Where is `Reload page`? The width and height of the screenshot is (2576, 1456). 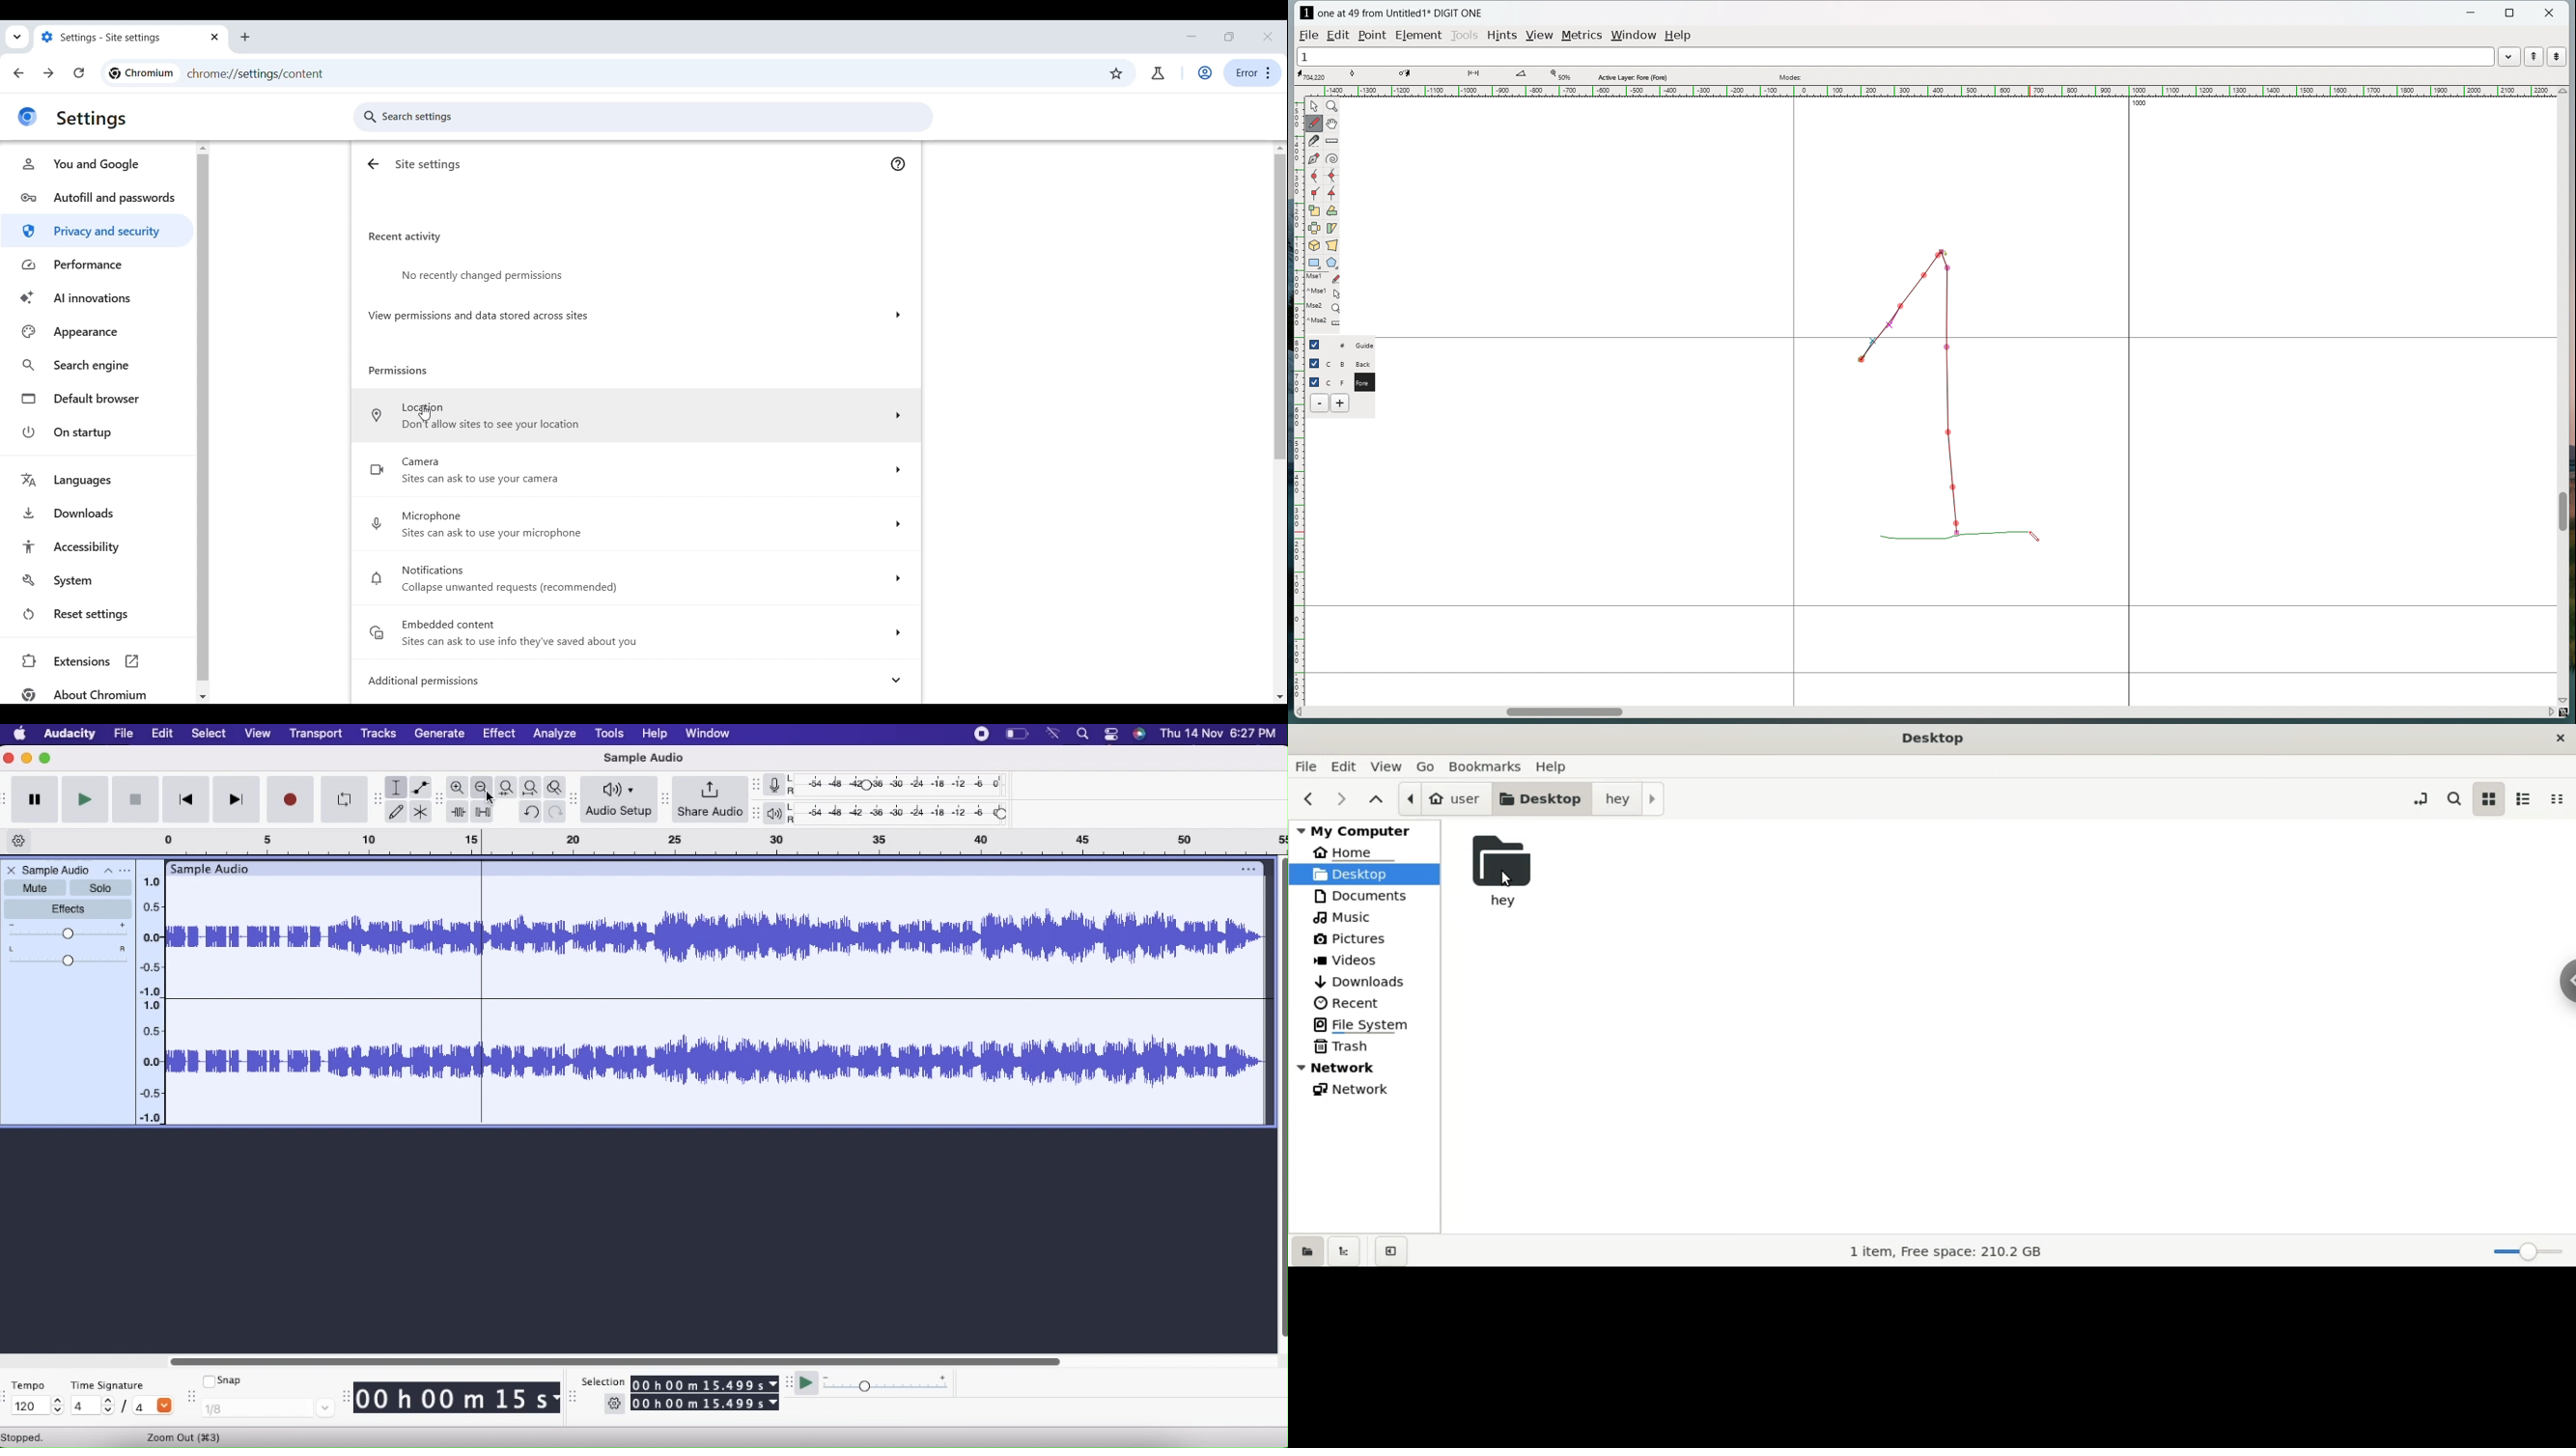
Reload page is located at coordinates (79, 72).